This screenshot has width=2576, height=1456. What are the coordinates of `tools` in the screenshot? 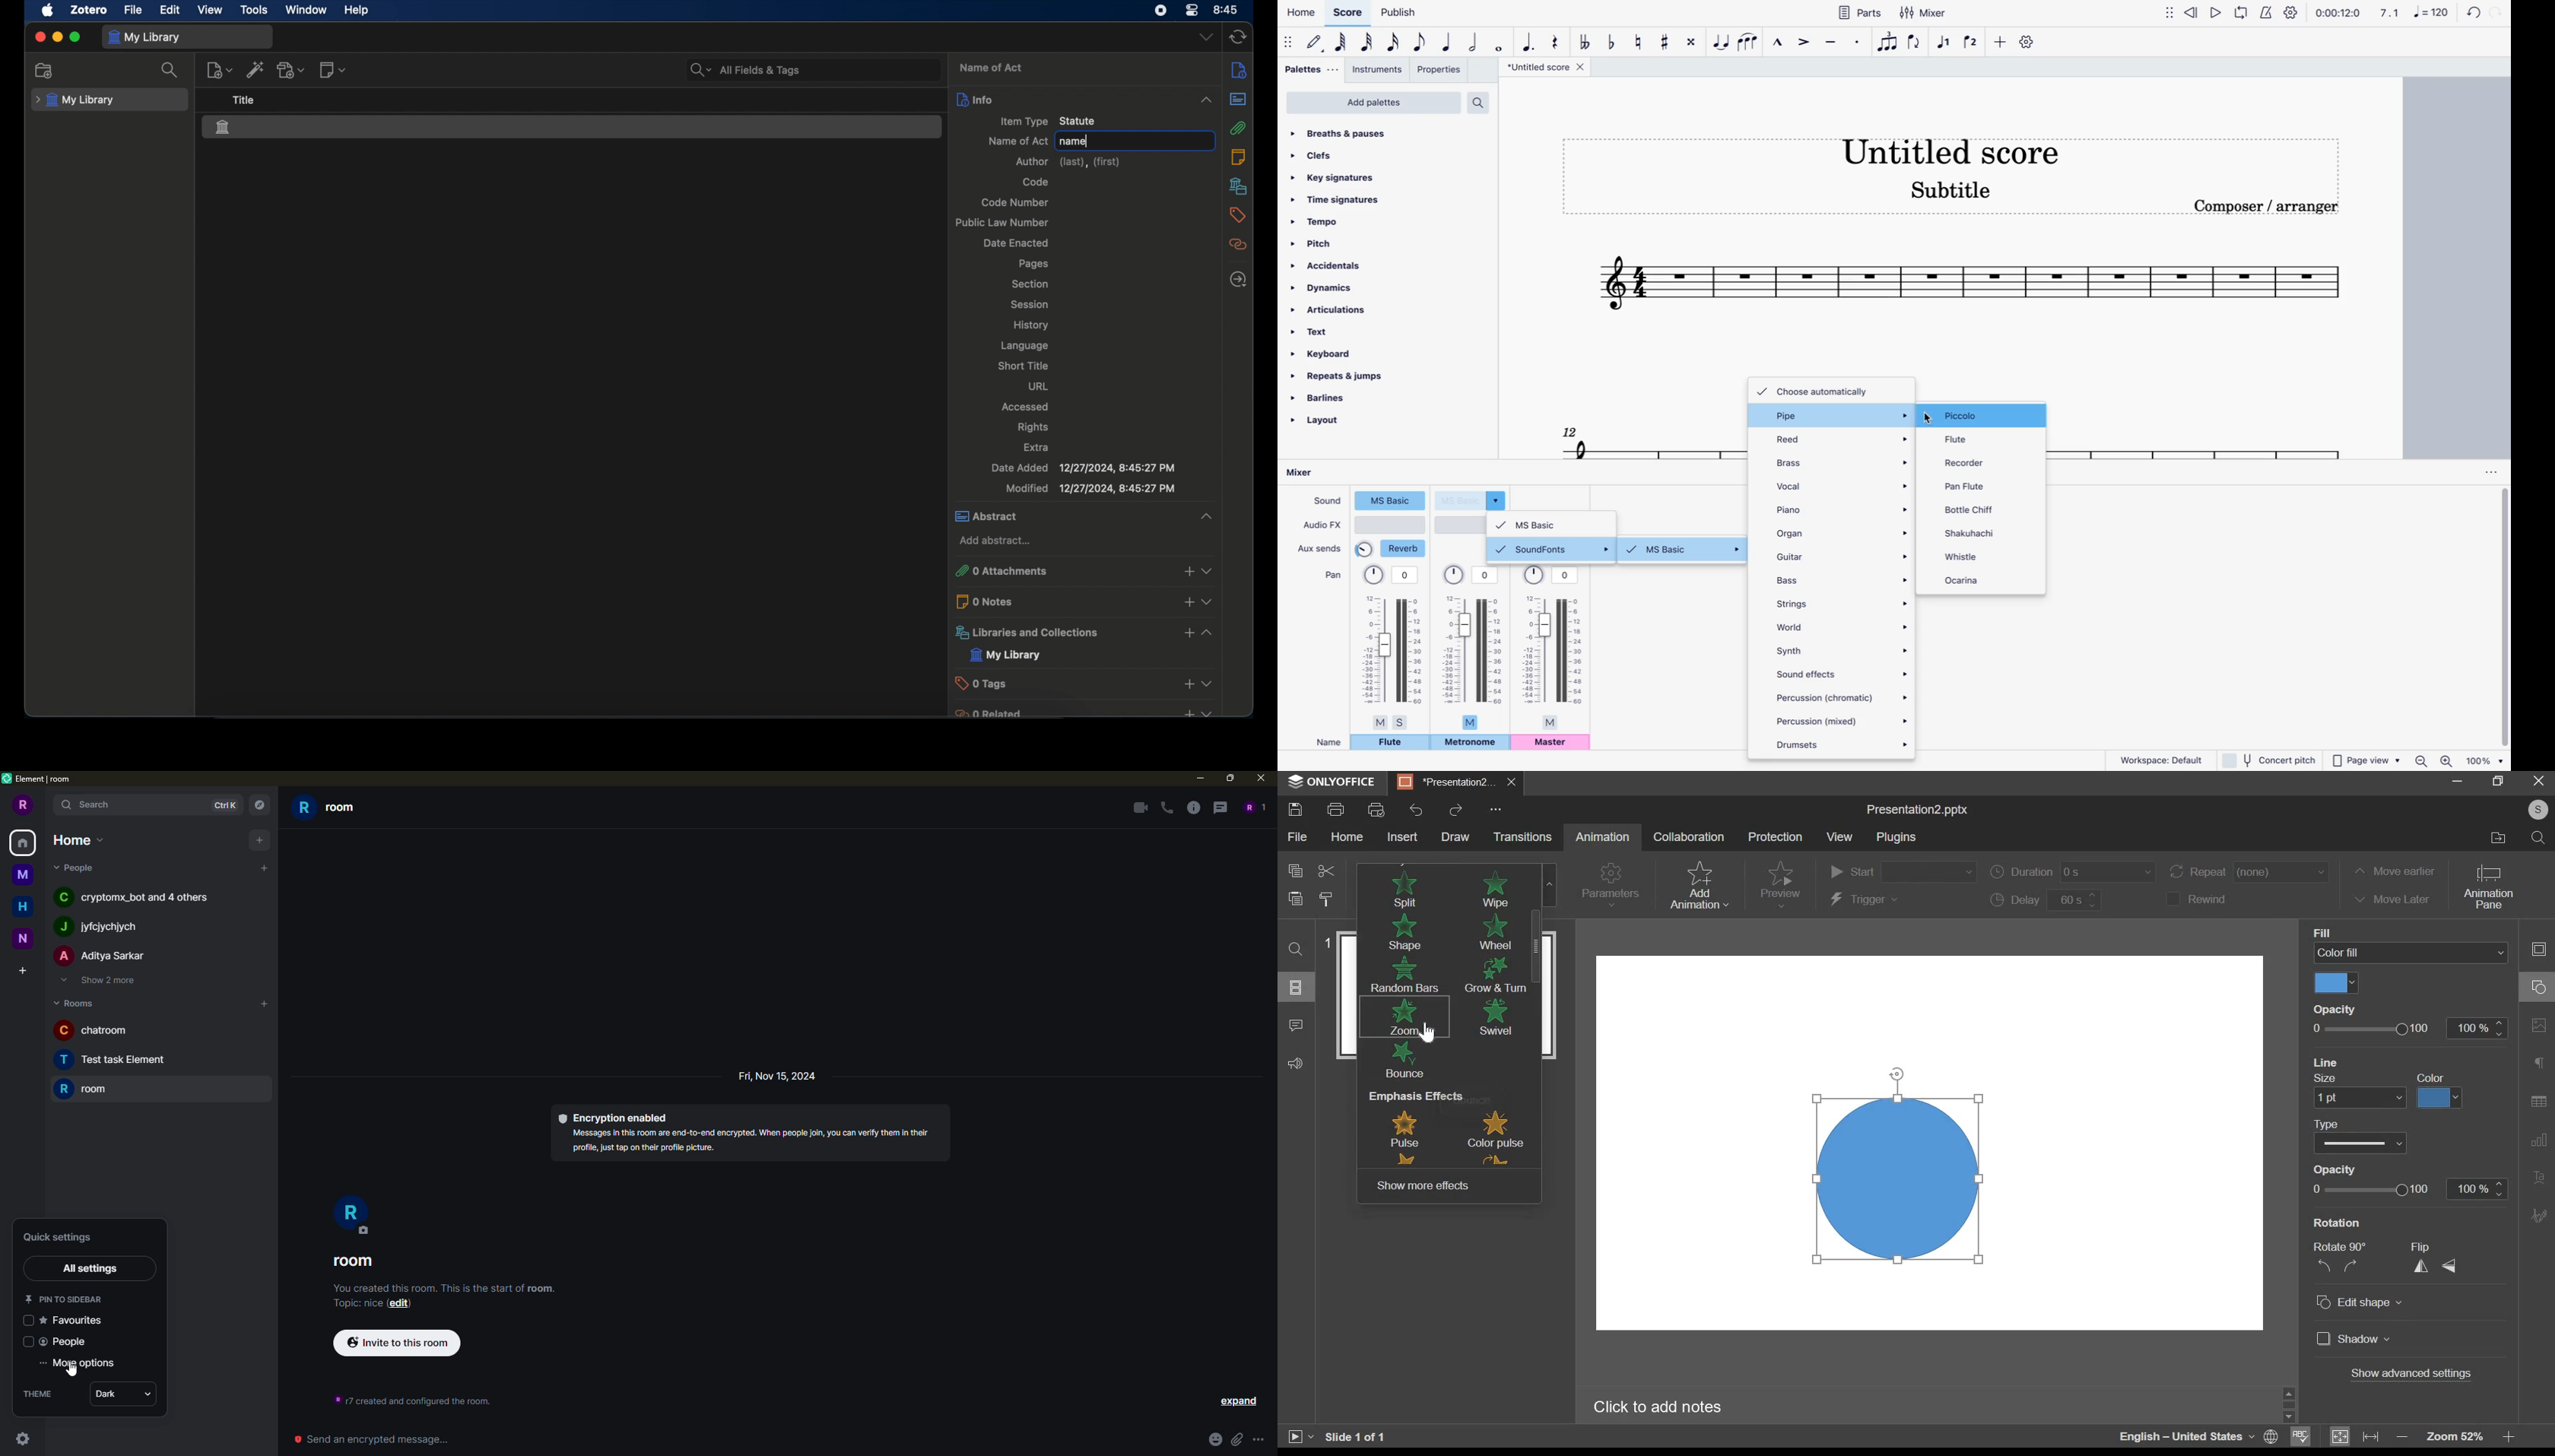 It's located at (254, 10).